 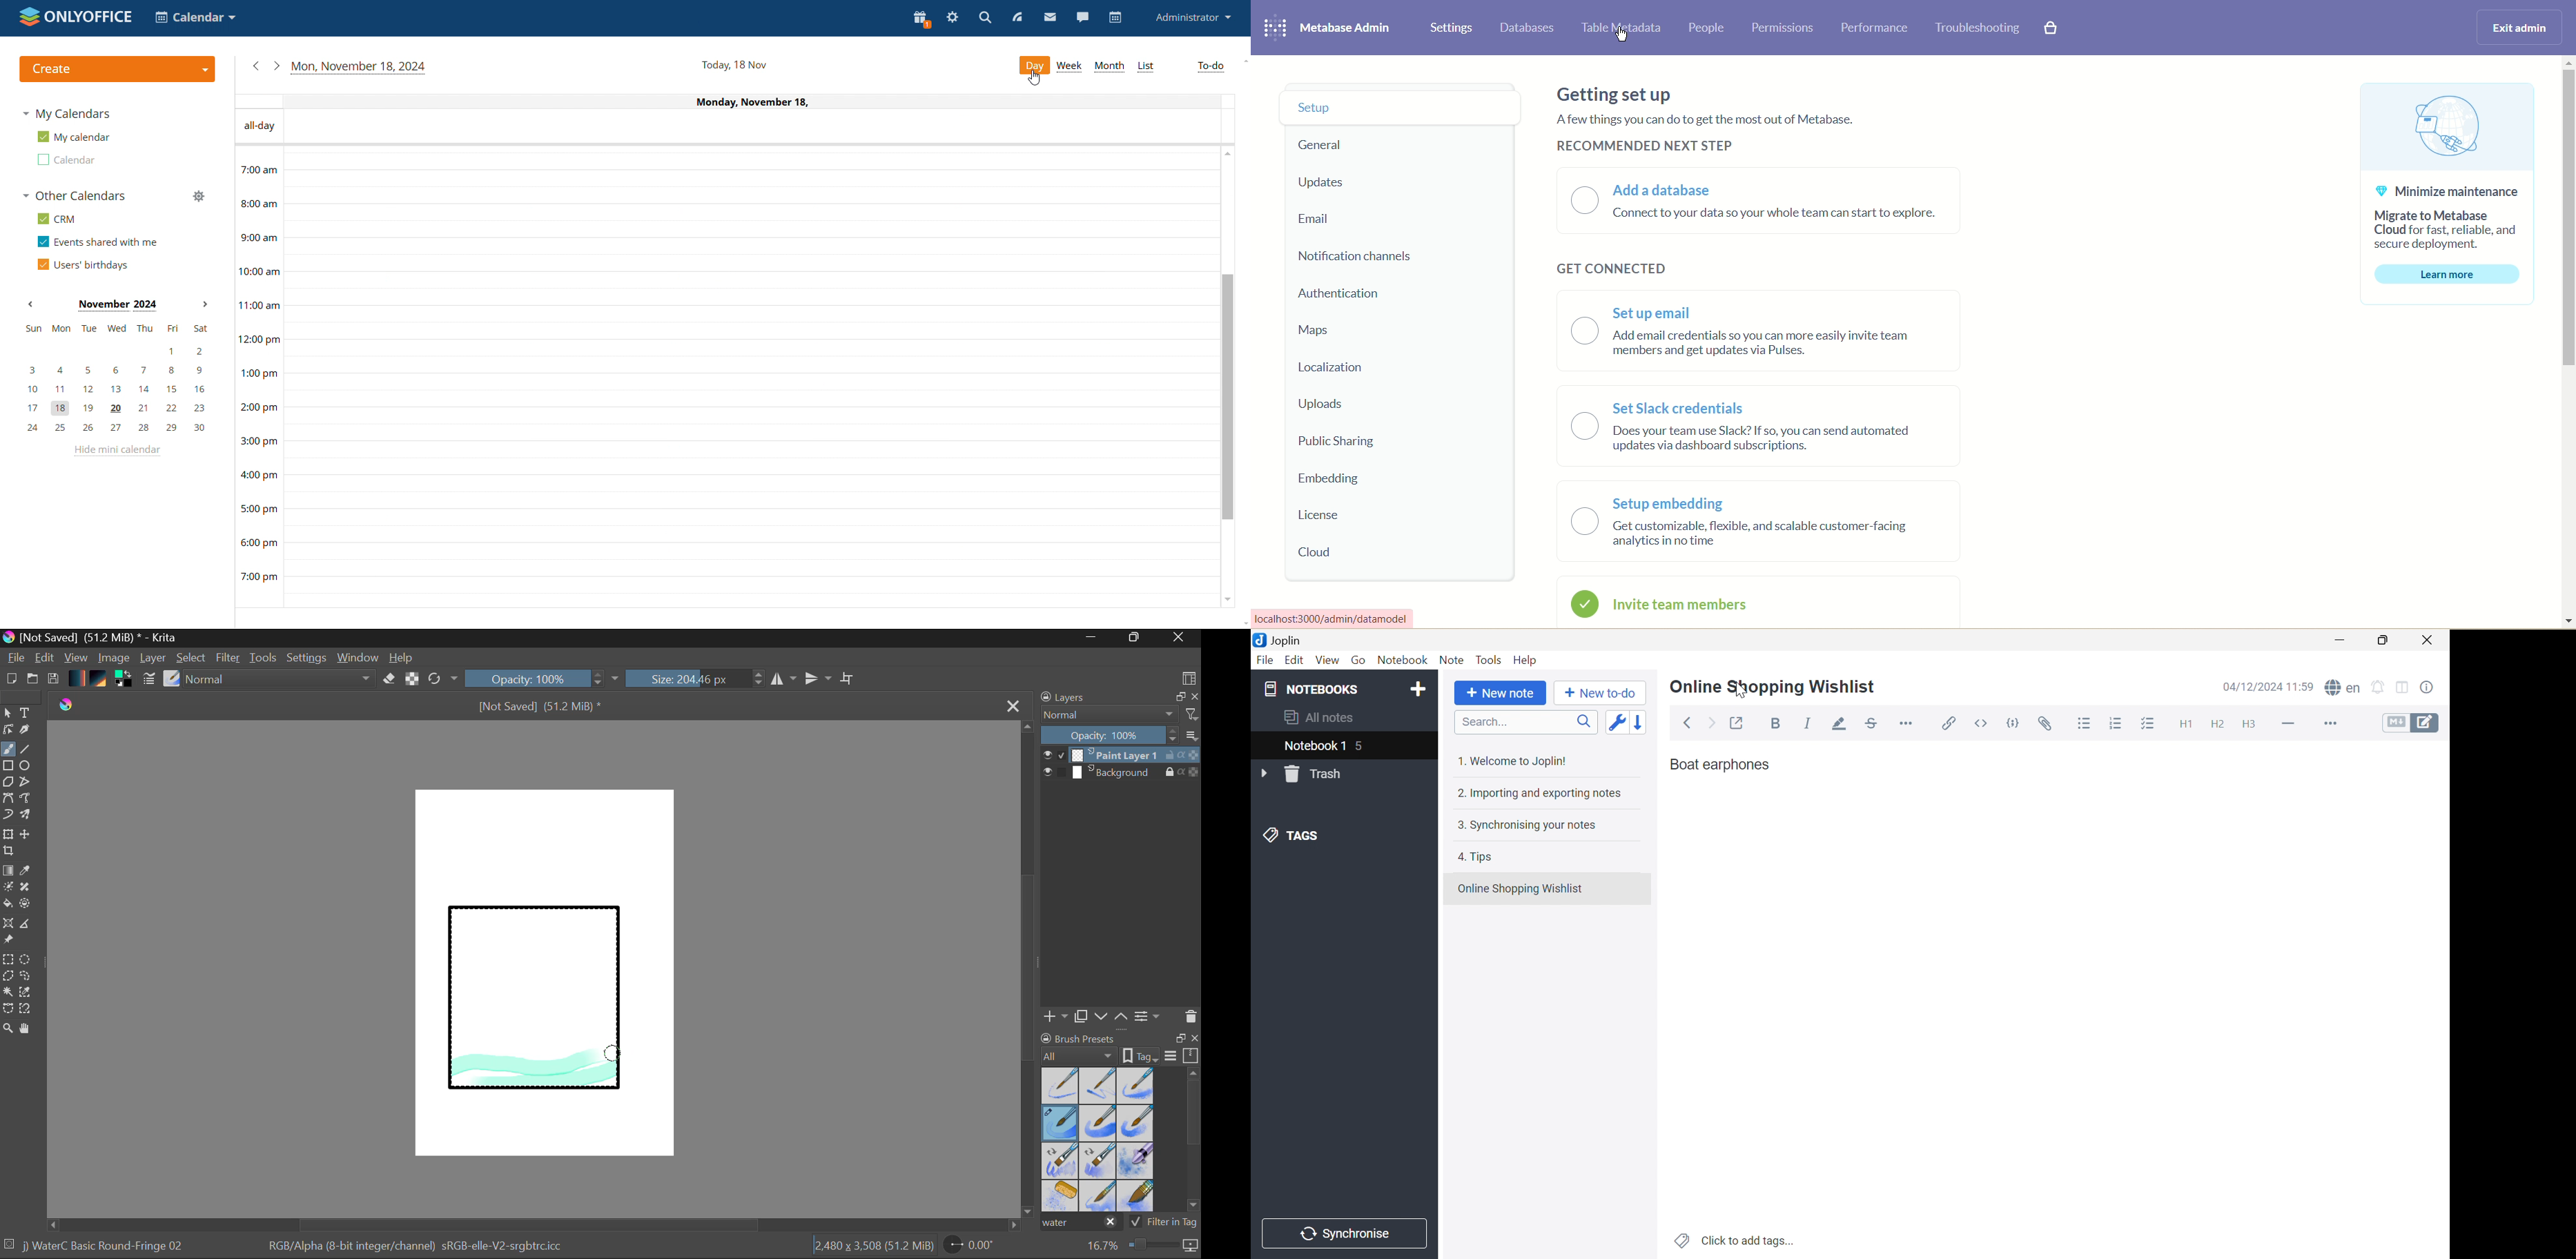 What do you see at coordinates (8, 905) in the screenshot?
I see `Fill` at bounding box center [8, 905].